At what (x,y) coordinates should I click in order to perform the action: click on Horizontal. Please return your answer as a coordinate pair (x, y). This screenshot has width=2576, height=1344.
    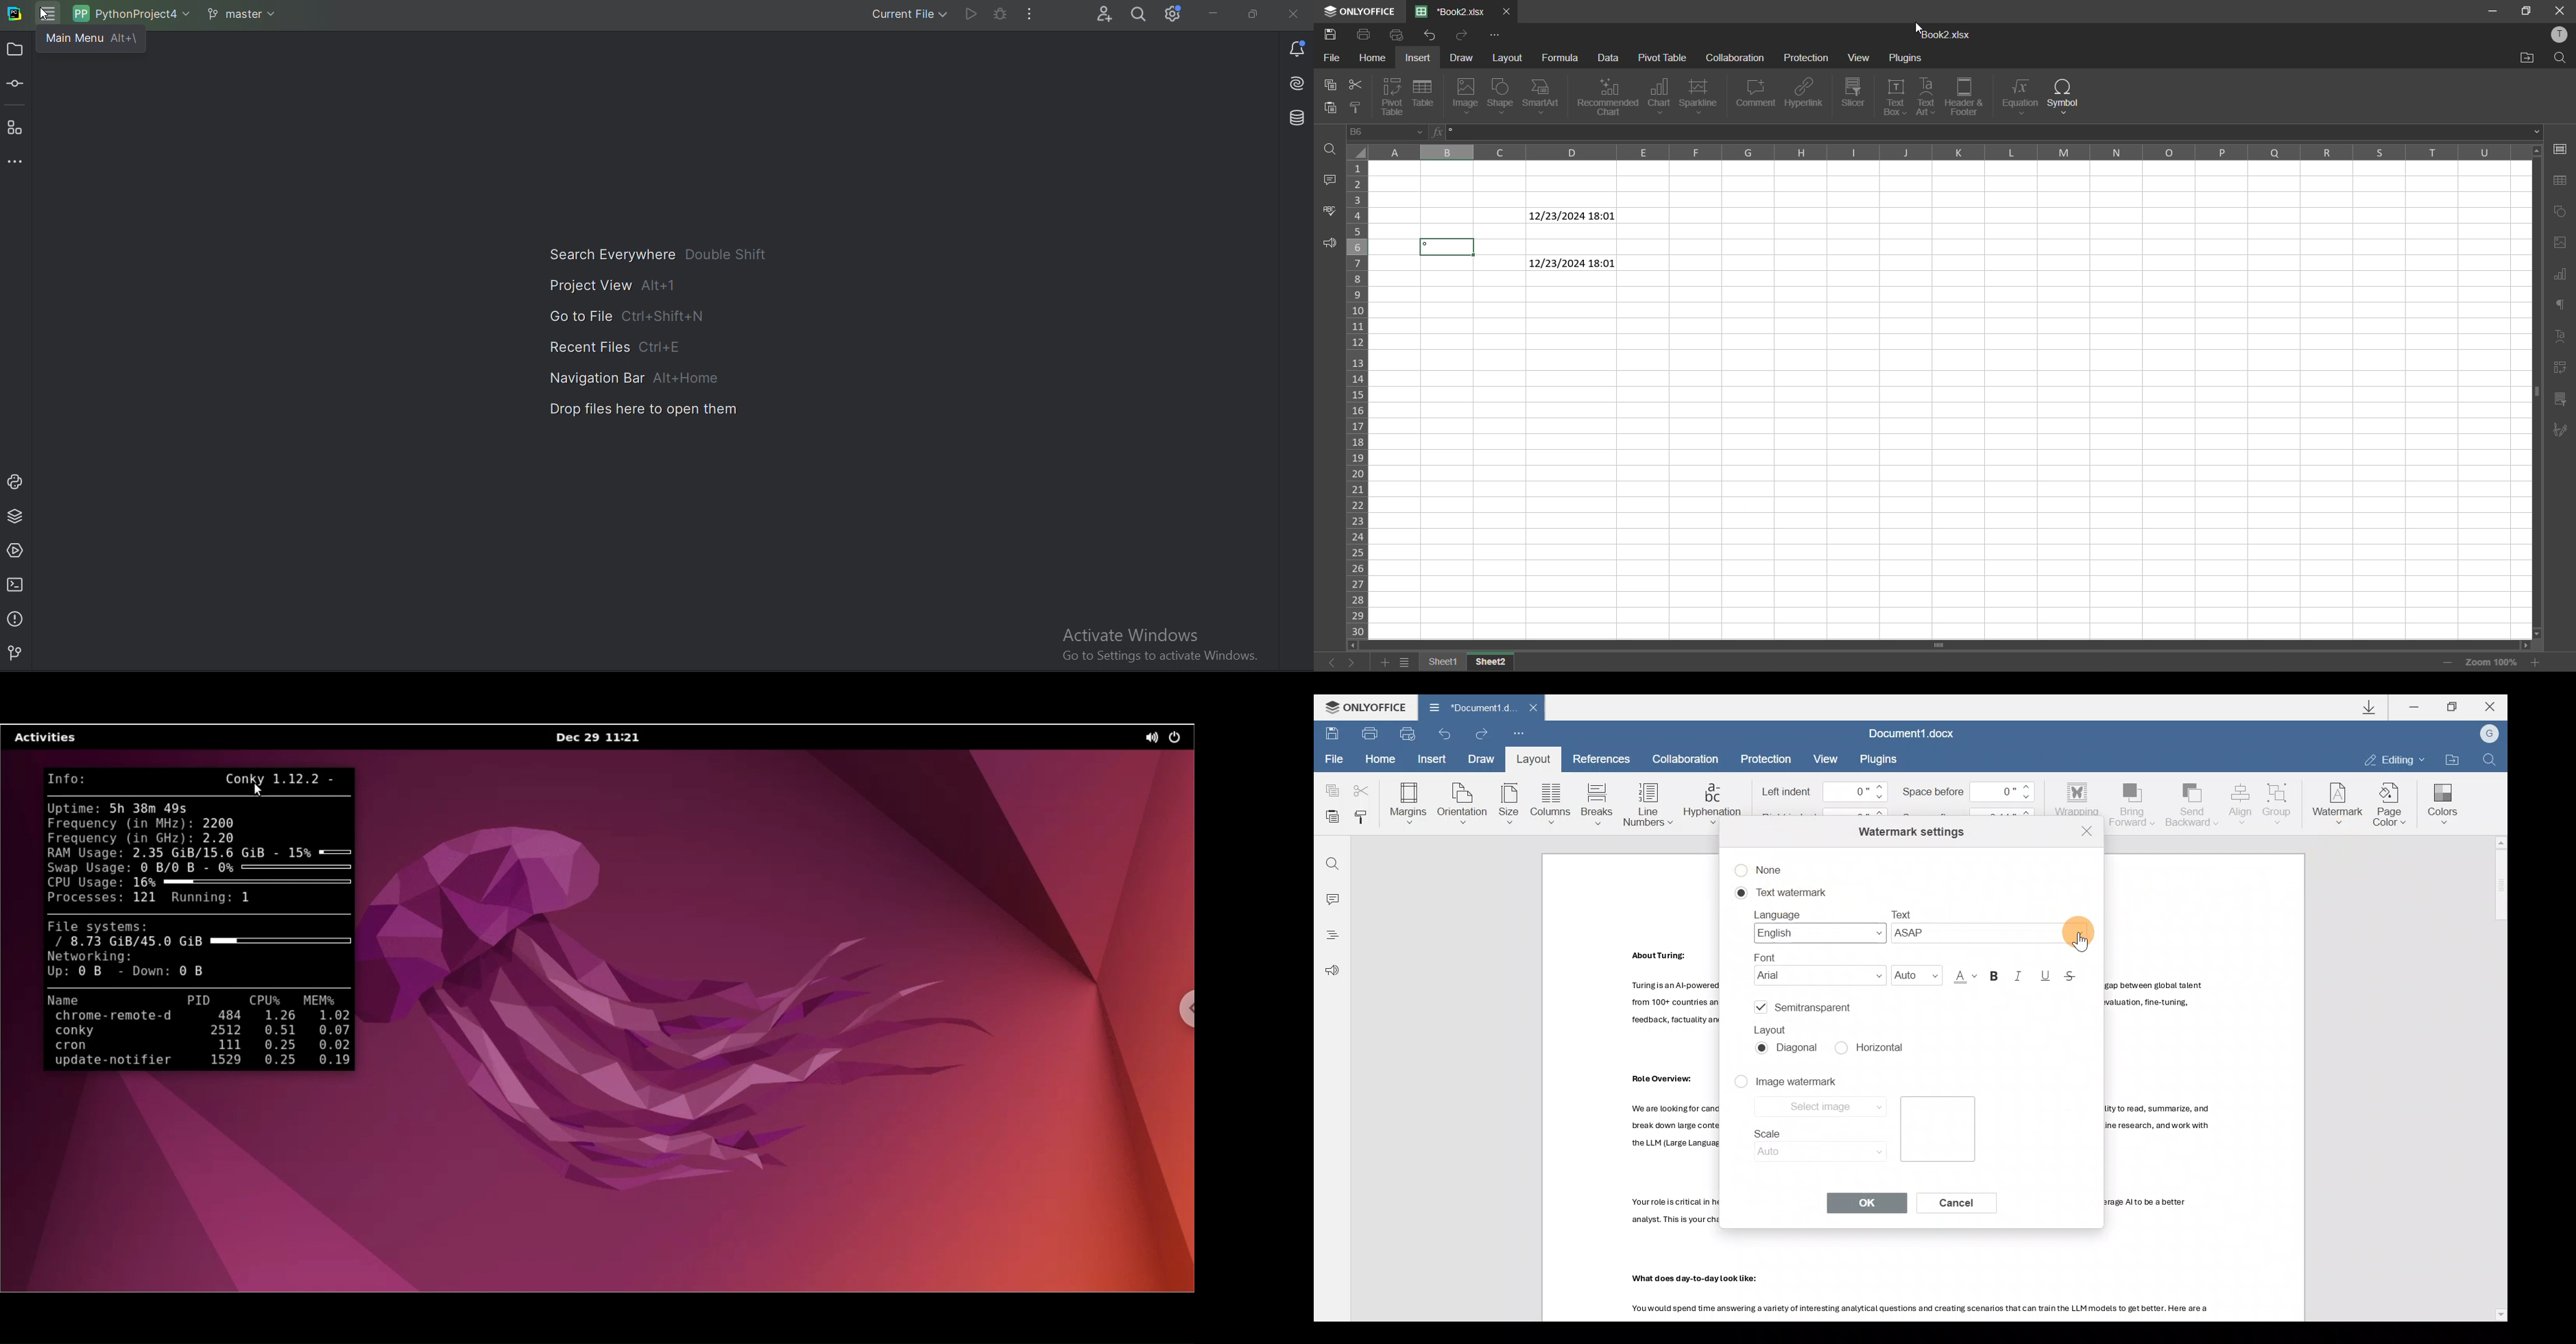
    Looking at the image, I should click on (1875, 1047).